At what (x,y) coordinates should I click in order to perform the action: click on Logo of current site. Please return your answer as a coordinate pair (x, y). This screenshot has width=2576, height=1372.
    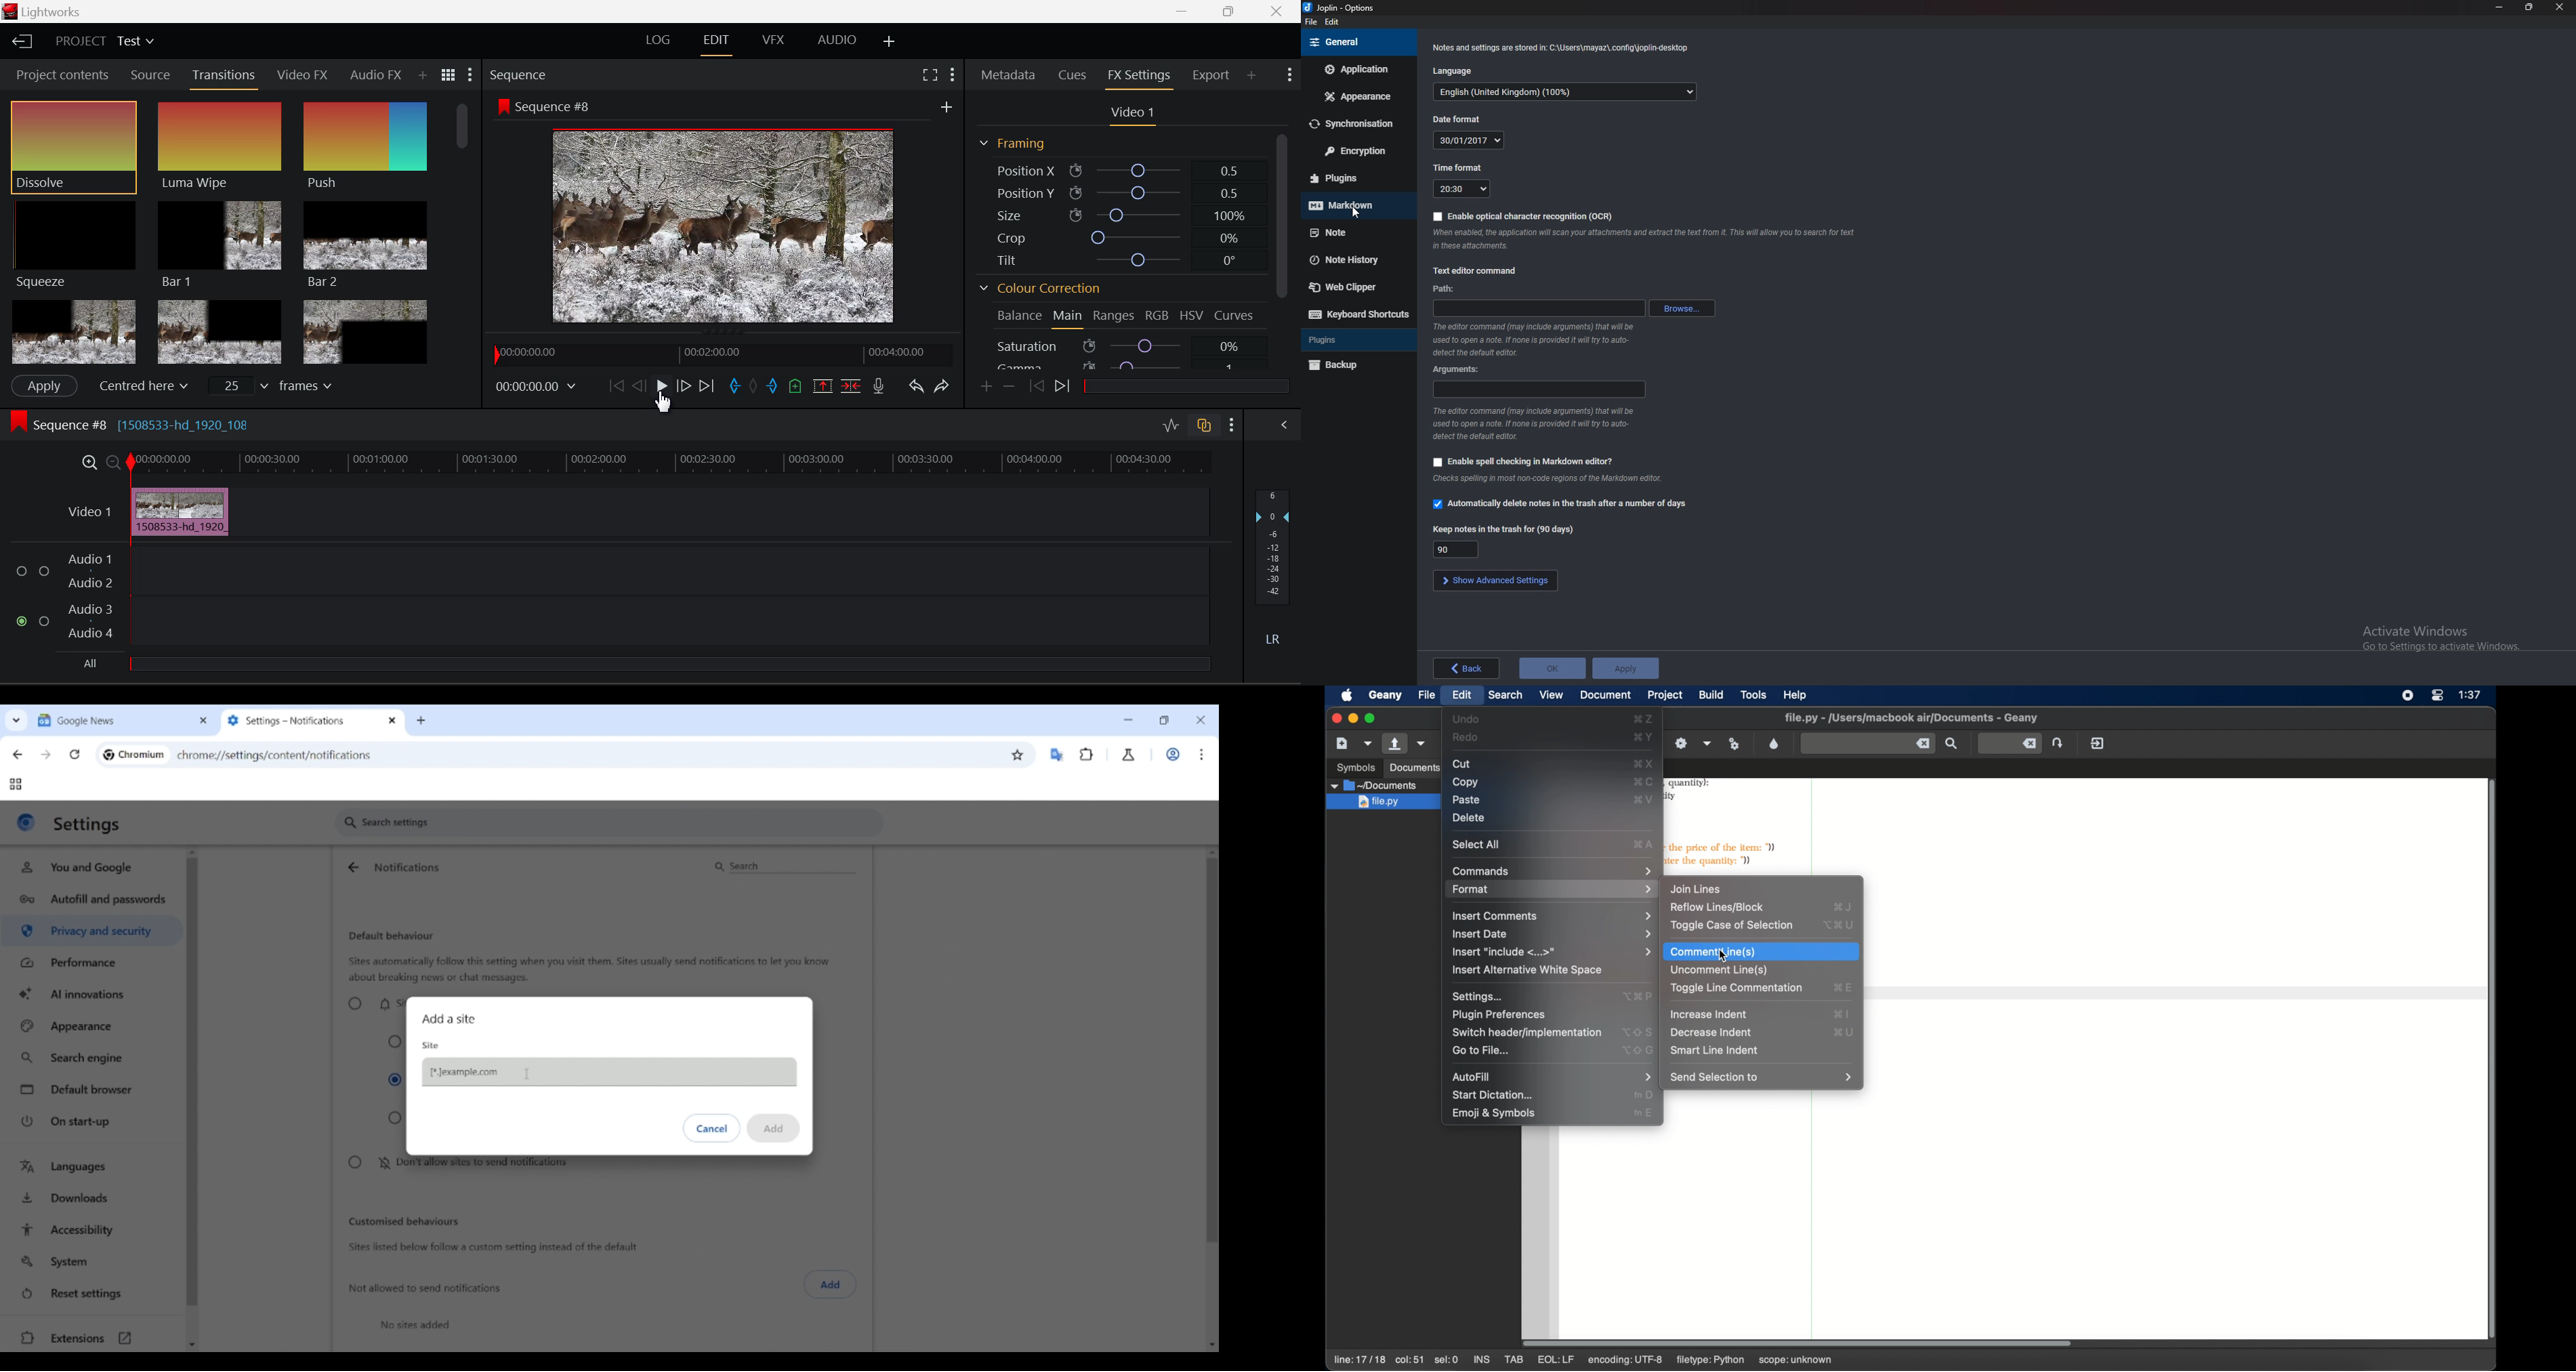
    Looking at the image, I should click on (26, 822).